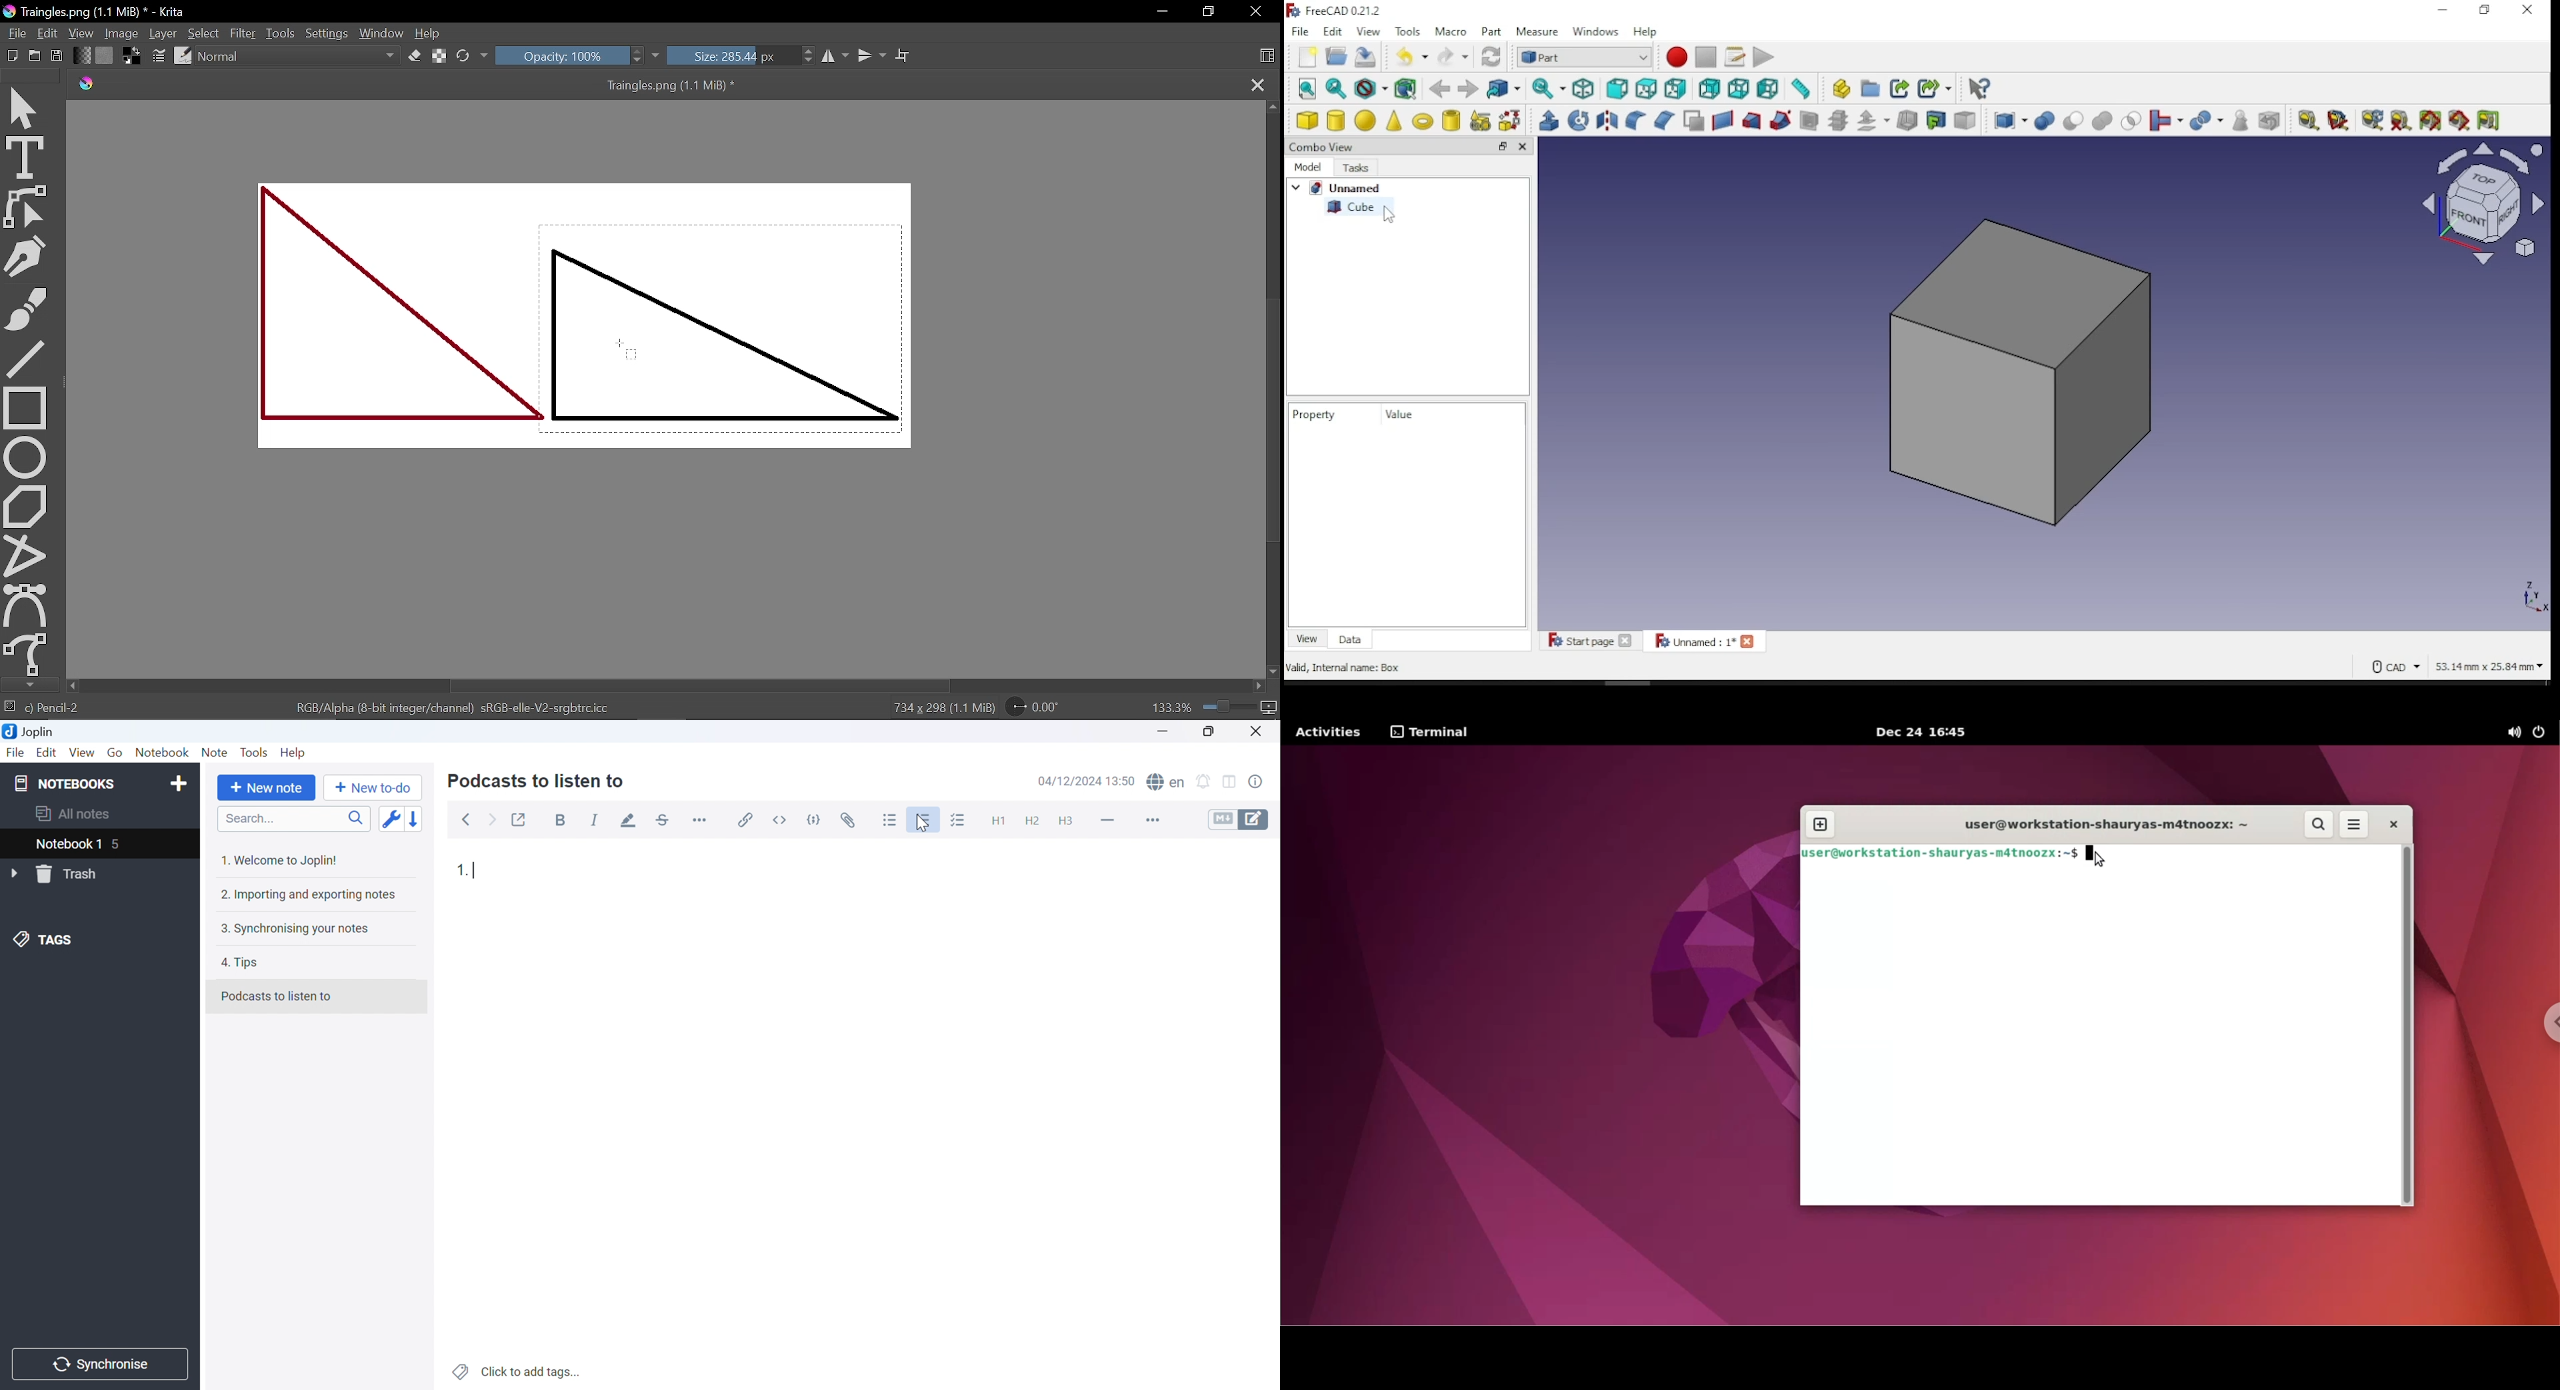  What do you see at coordinates (1423, 119) in the screenshot?
I see `torus` at bounding box center [1423, 119].